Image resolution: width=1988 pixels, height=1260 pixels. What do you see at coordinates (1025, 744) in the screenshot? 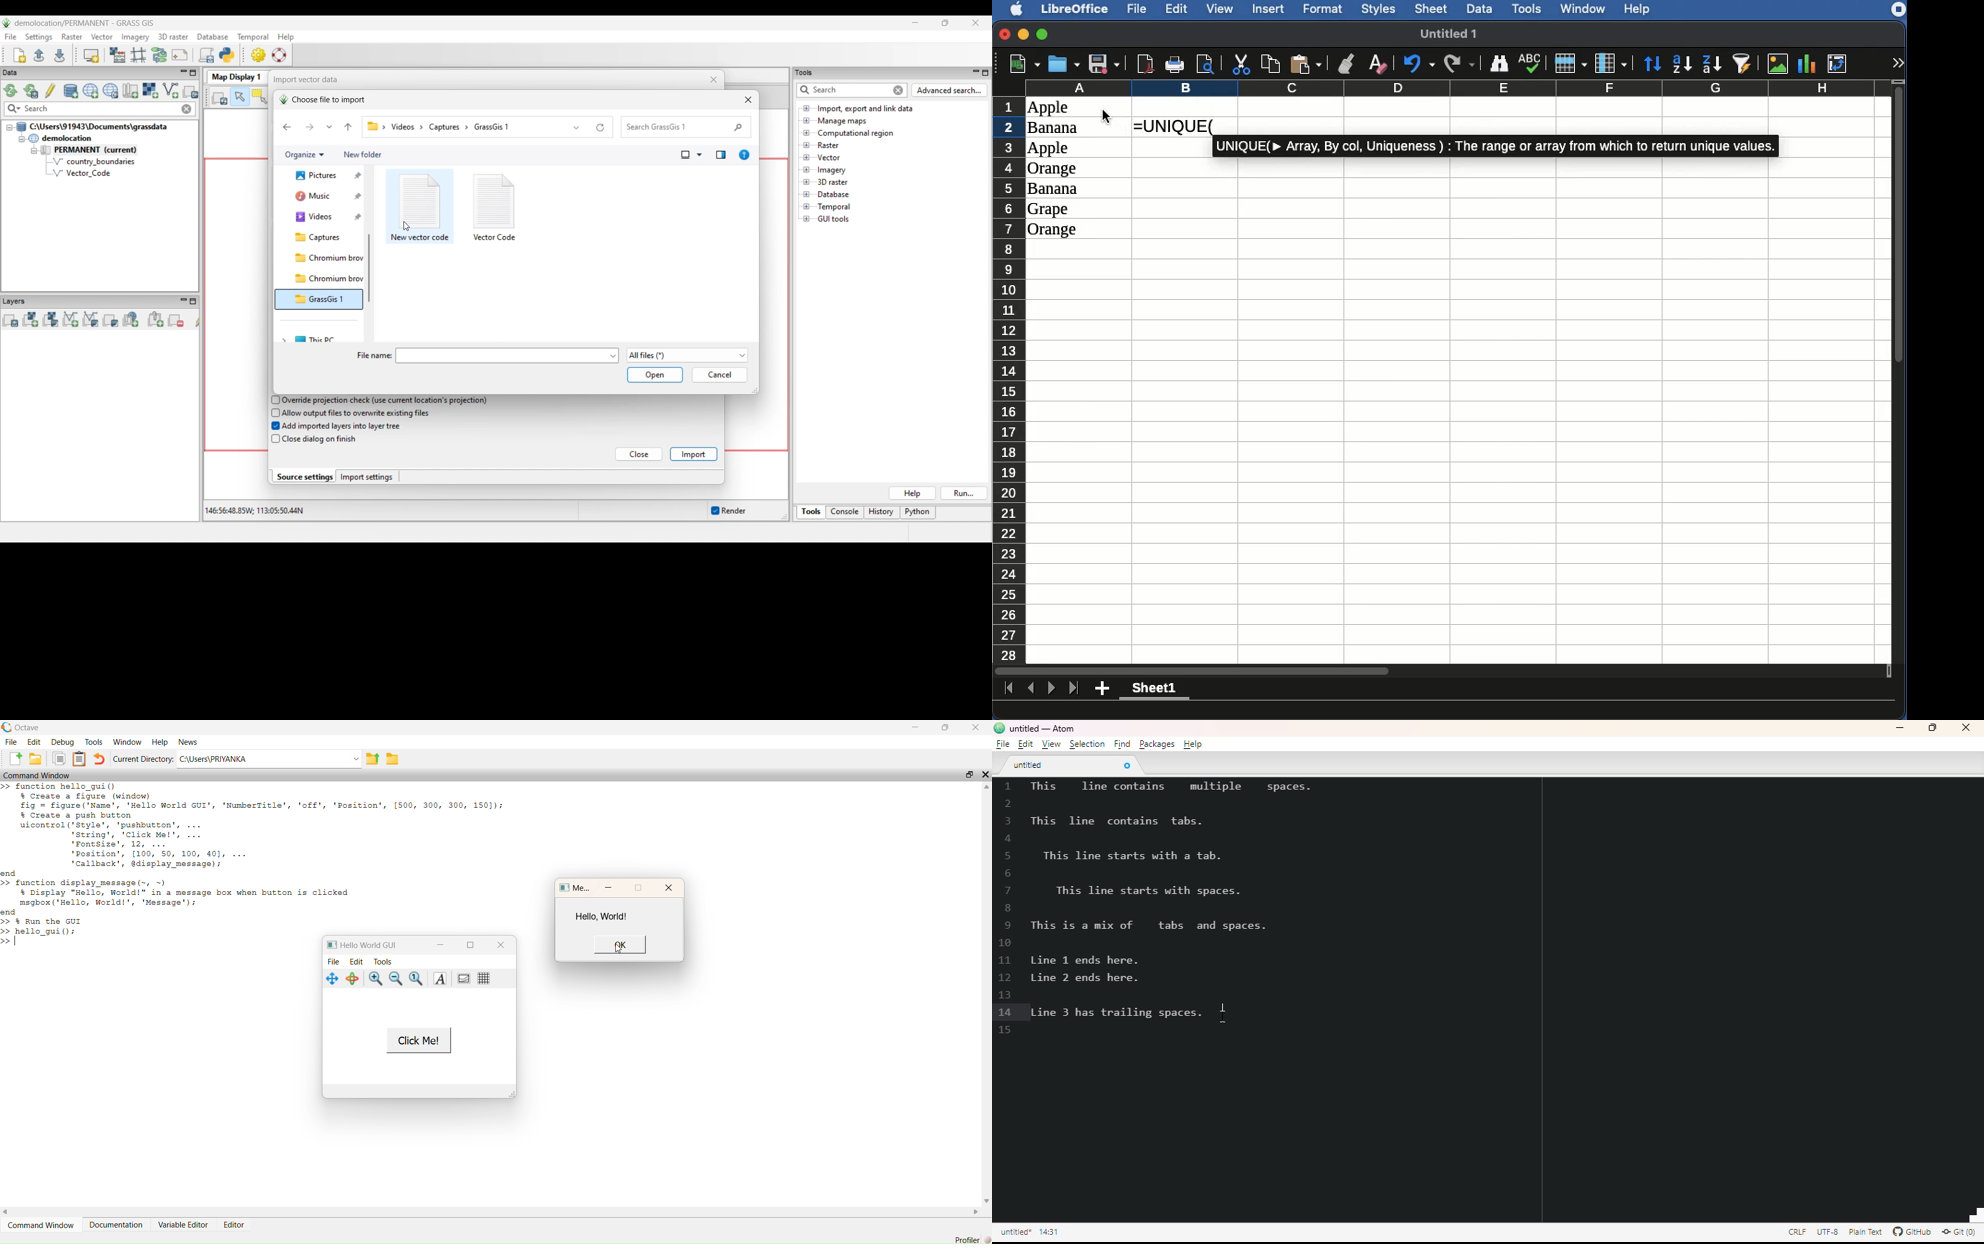
I see `edit` at bounding box center [1025, 744].